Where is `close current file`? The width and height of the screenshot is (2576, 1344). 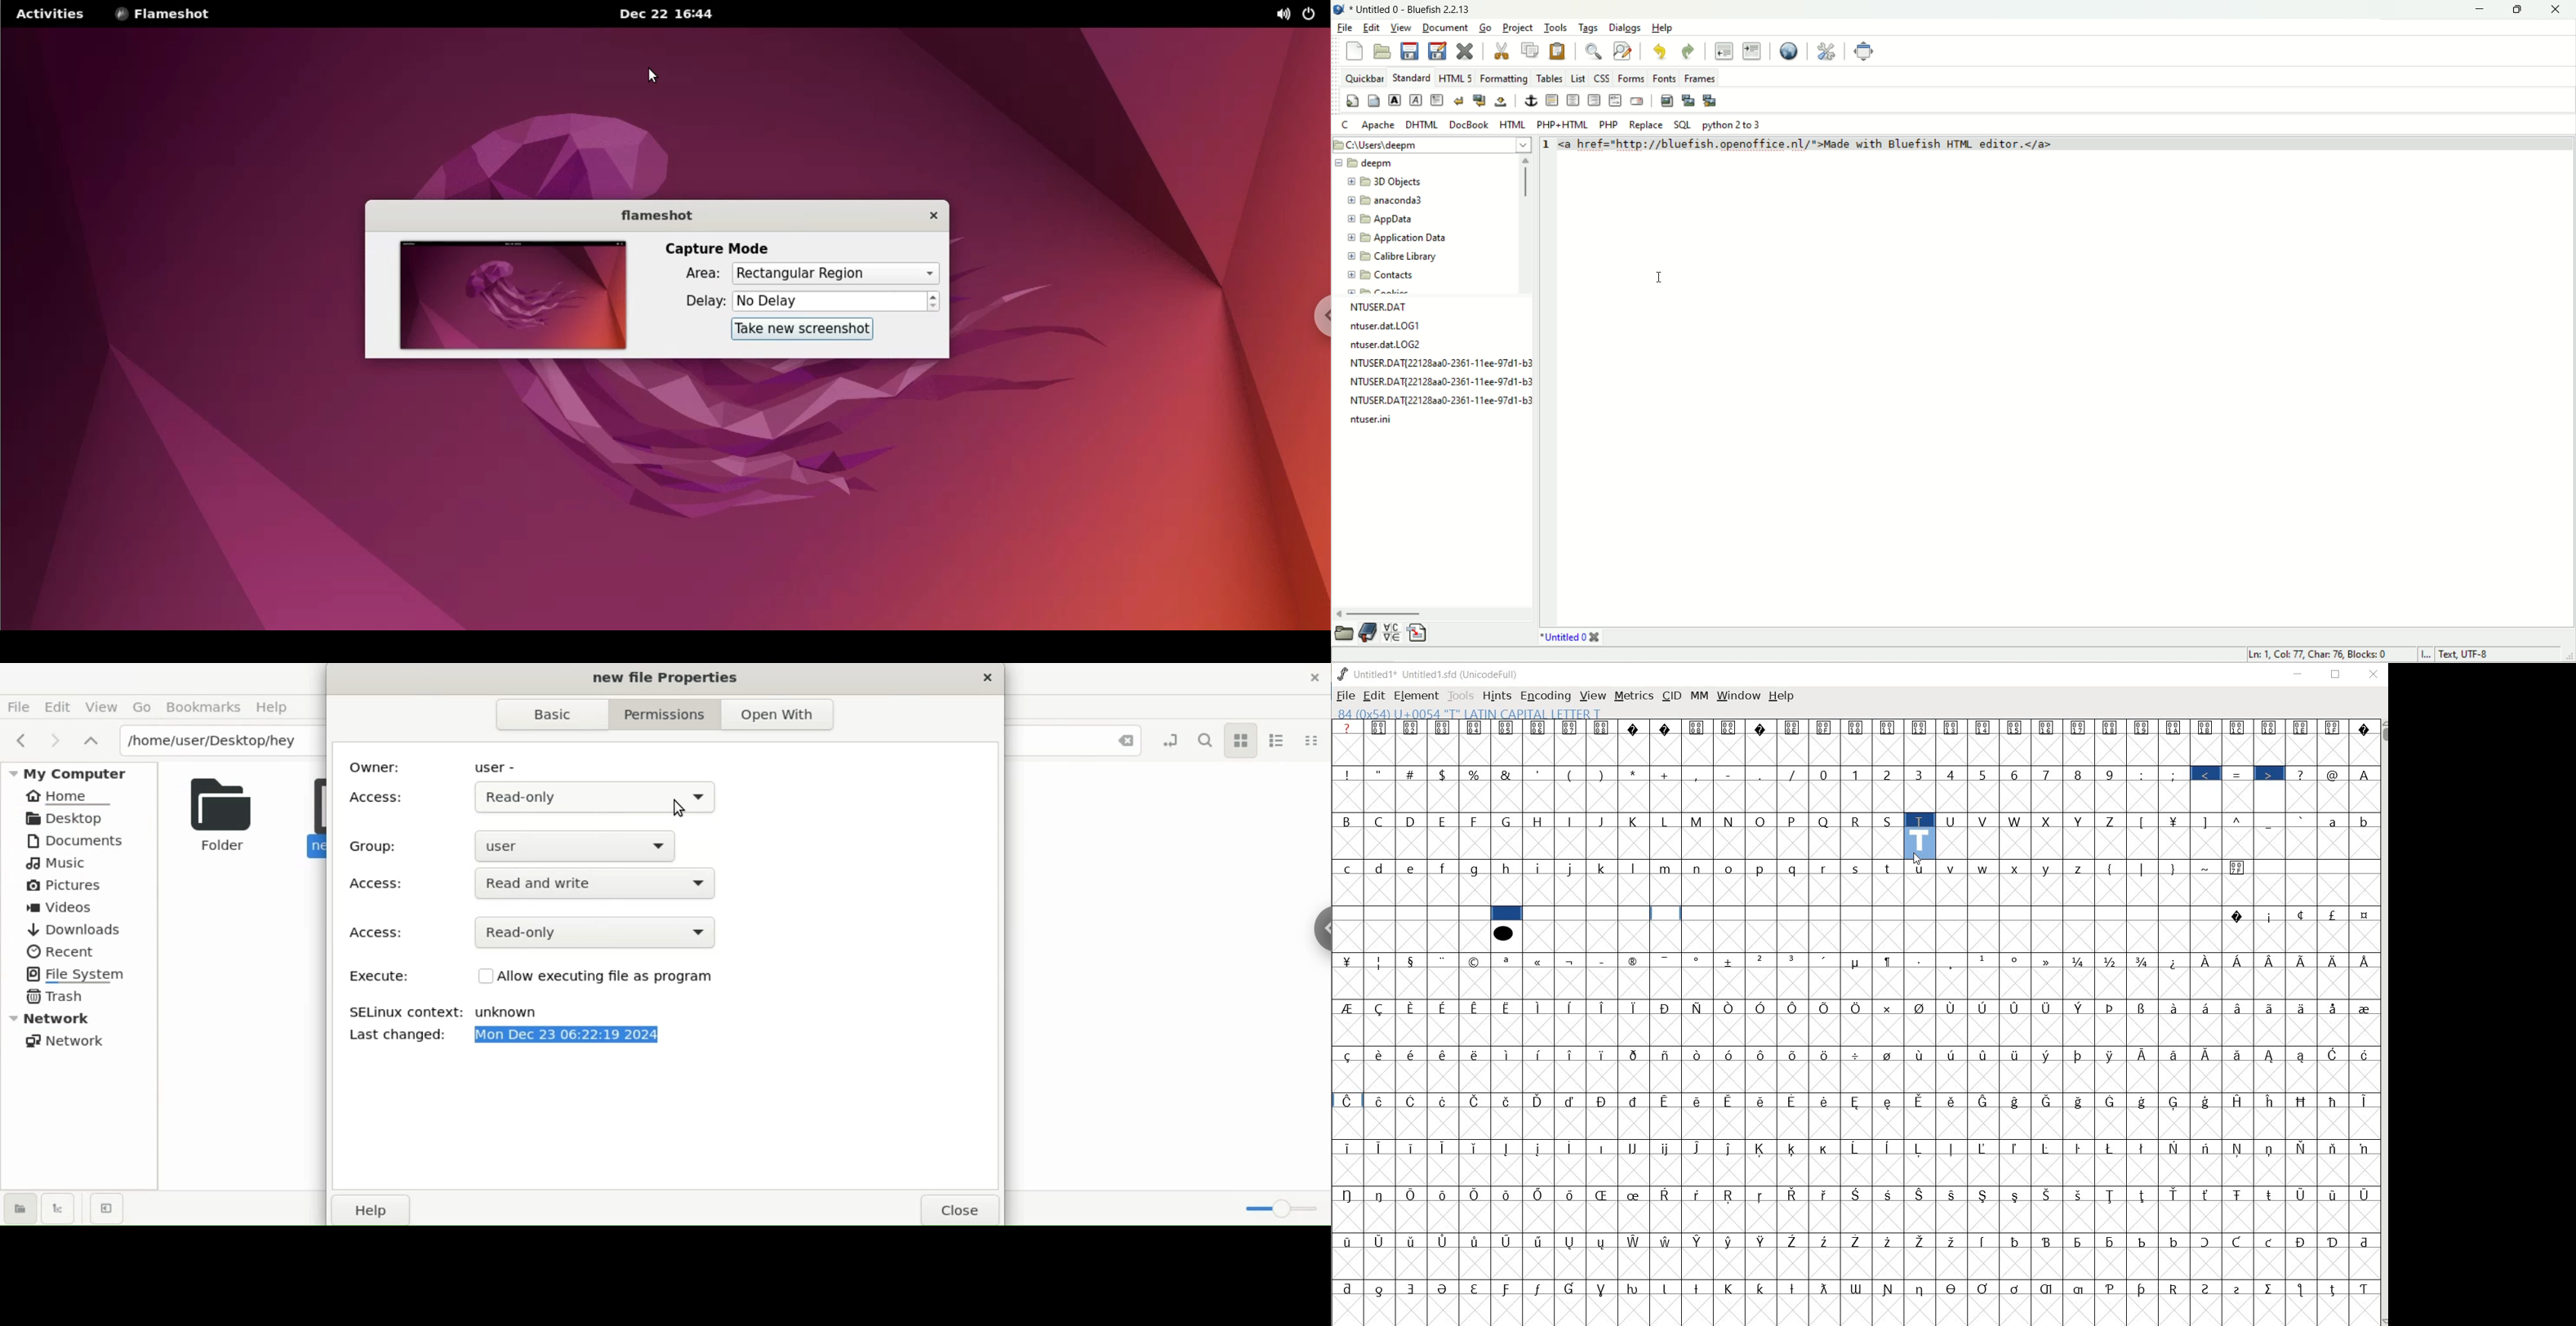
close current file is located at coordinates (1463, 52).